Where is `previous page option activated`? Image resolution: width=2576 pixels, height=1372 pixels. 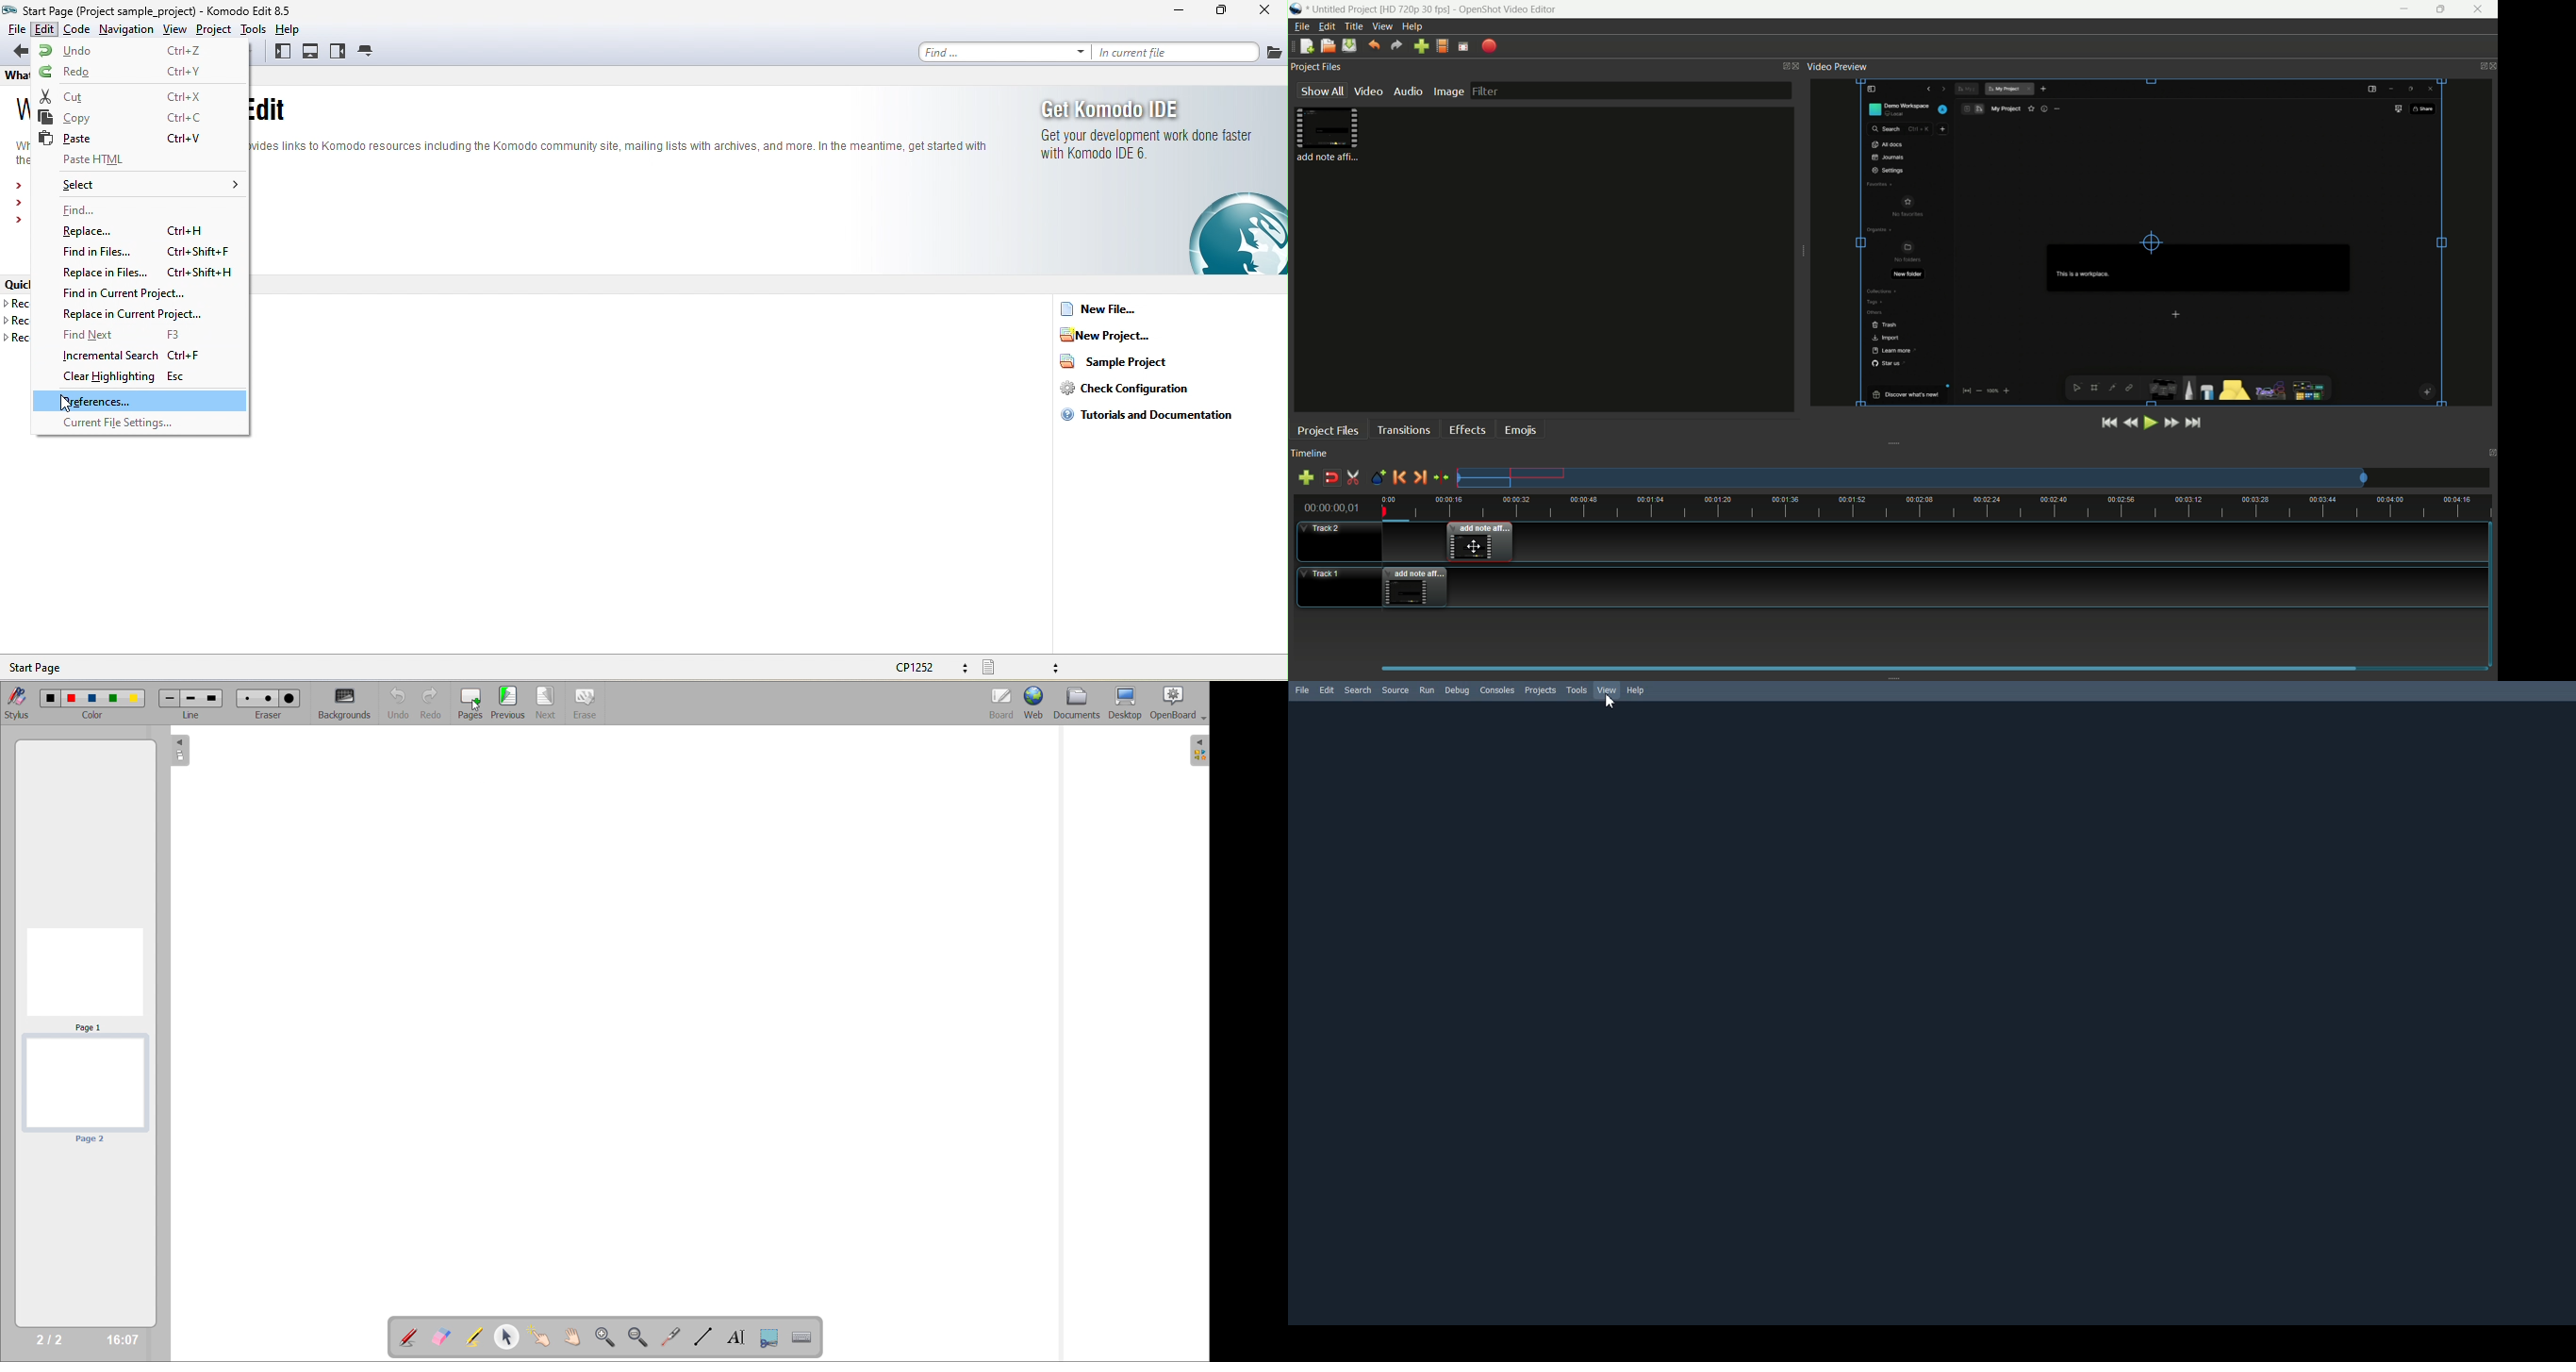 previous page option activated is located at coordinates (509, 703).